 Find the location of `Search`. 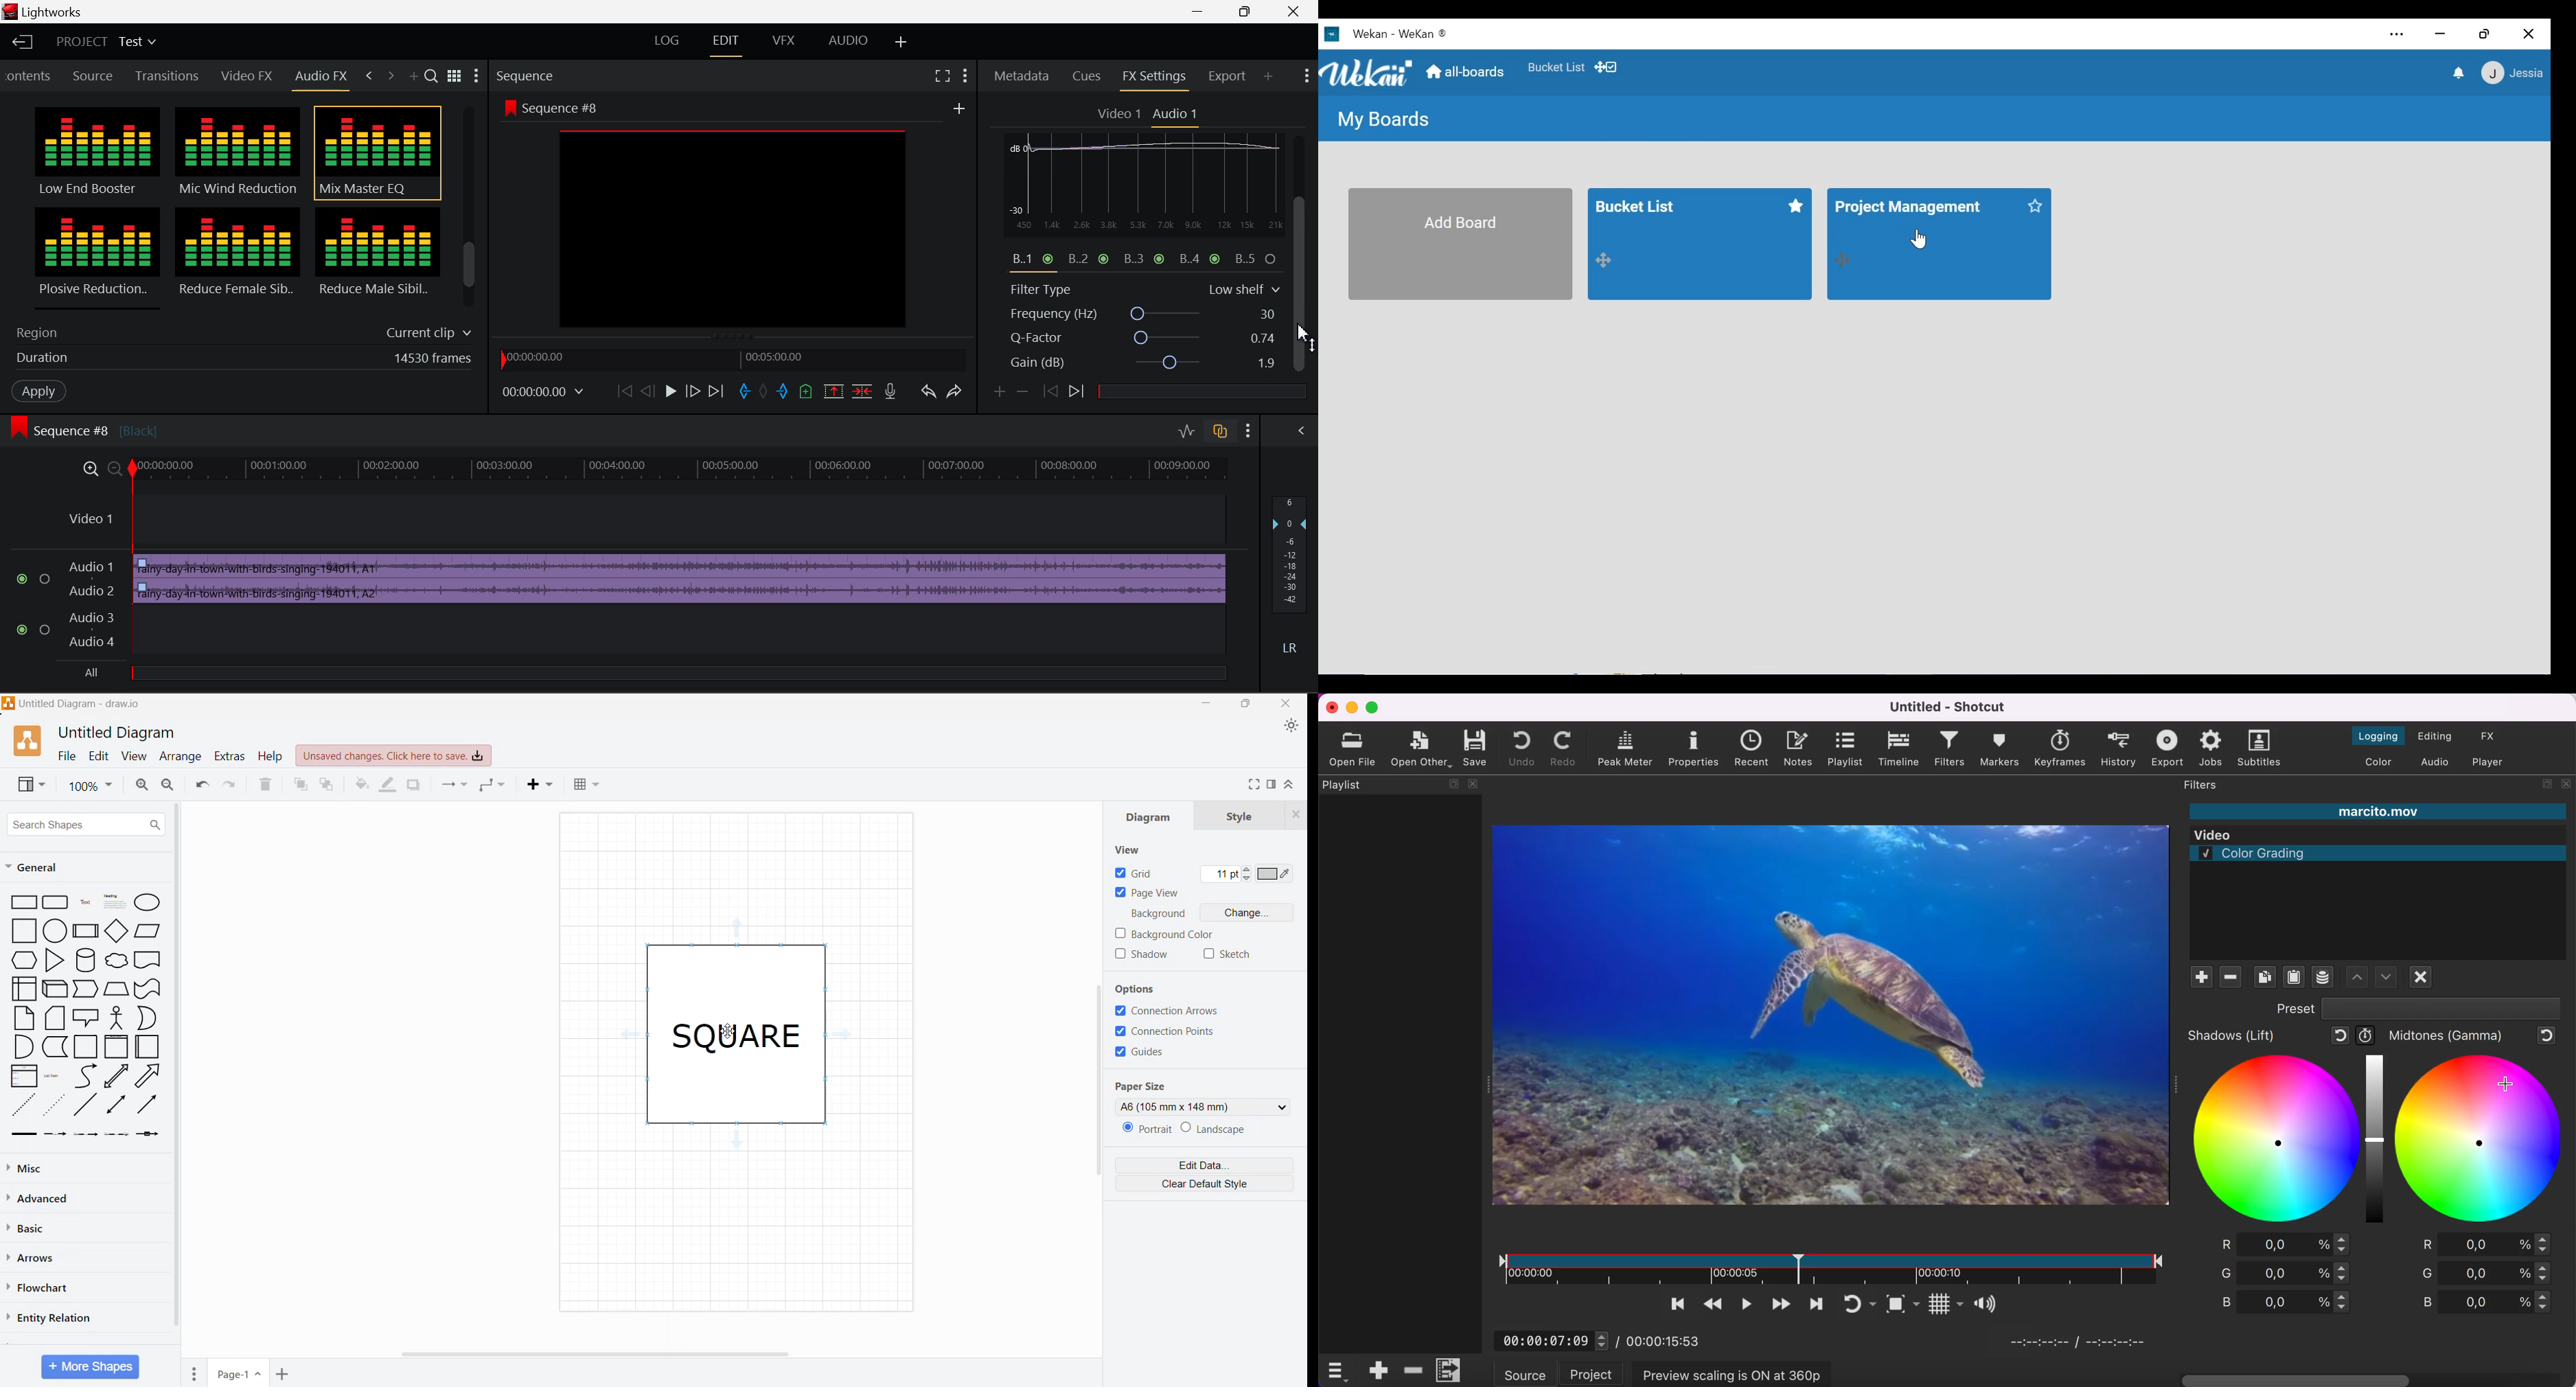

Search is located at coordinates (433, 77).